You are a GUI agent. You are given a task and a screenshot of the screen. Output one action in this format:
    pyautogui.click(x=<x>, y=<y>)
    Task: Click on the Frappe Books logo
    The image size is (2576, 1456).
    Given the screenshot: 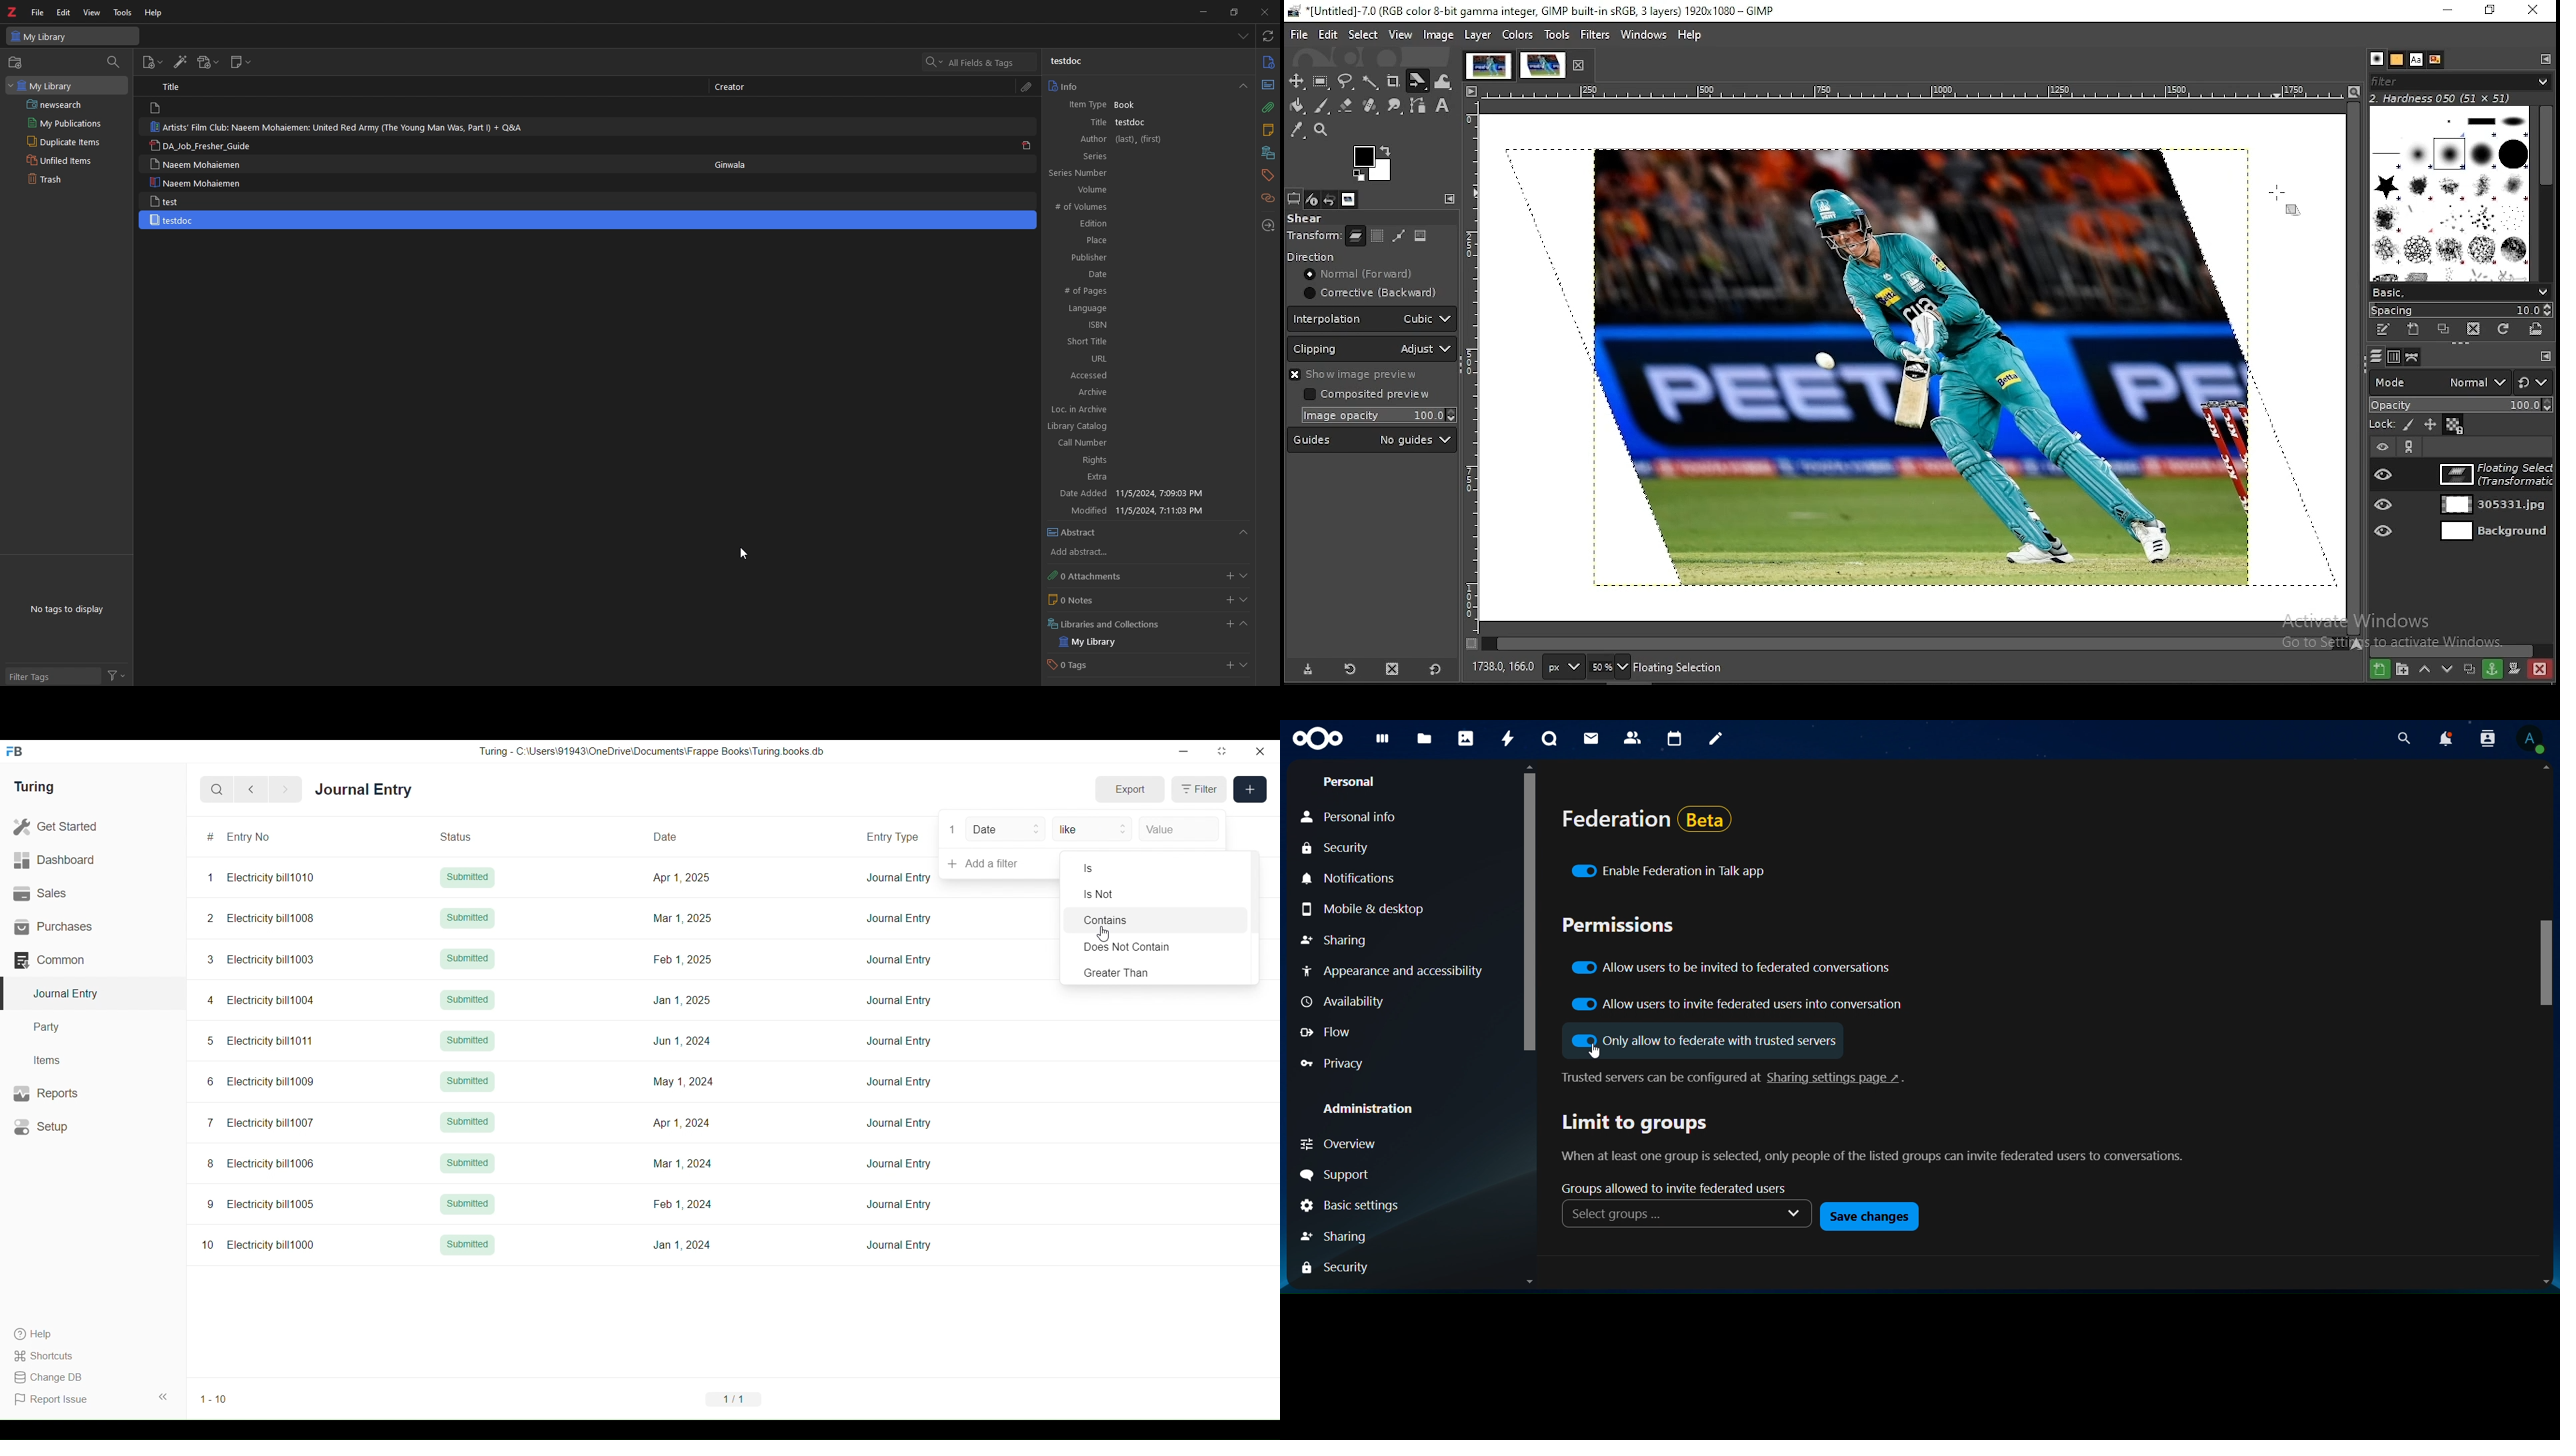 What is the action you would take?
    pyautogui.click(x=13, y=751)
    